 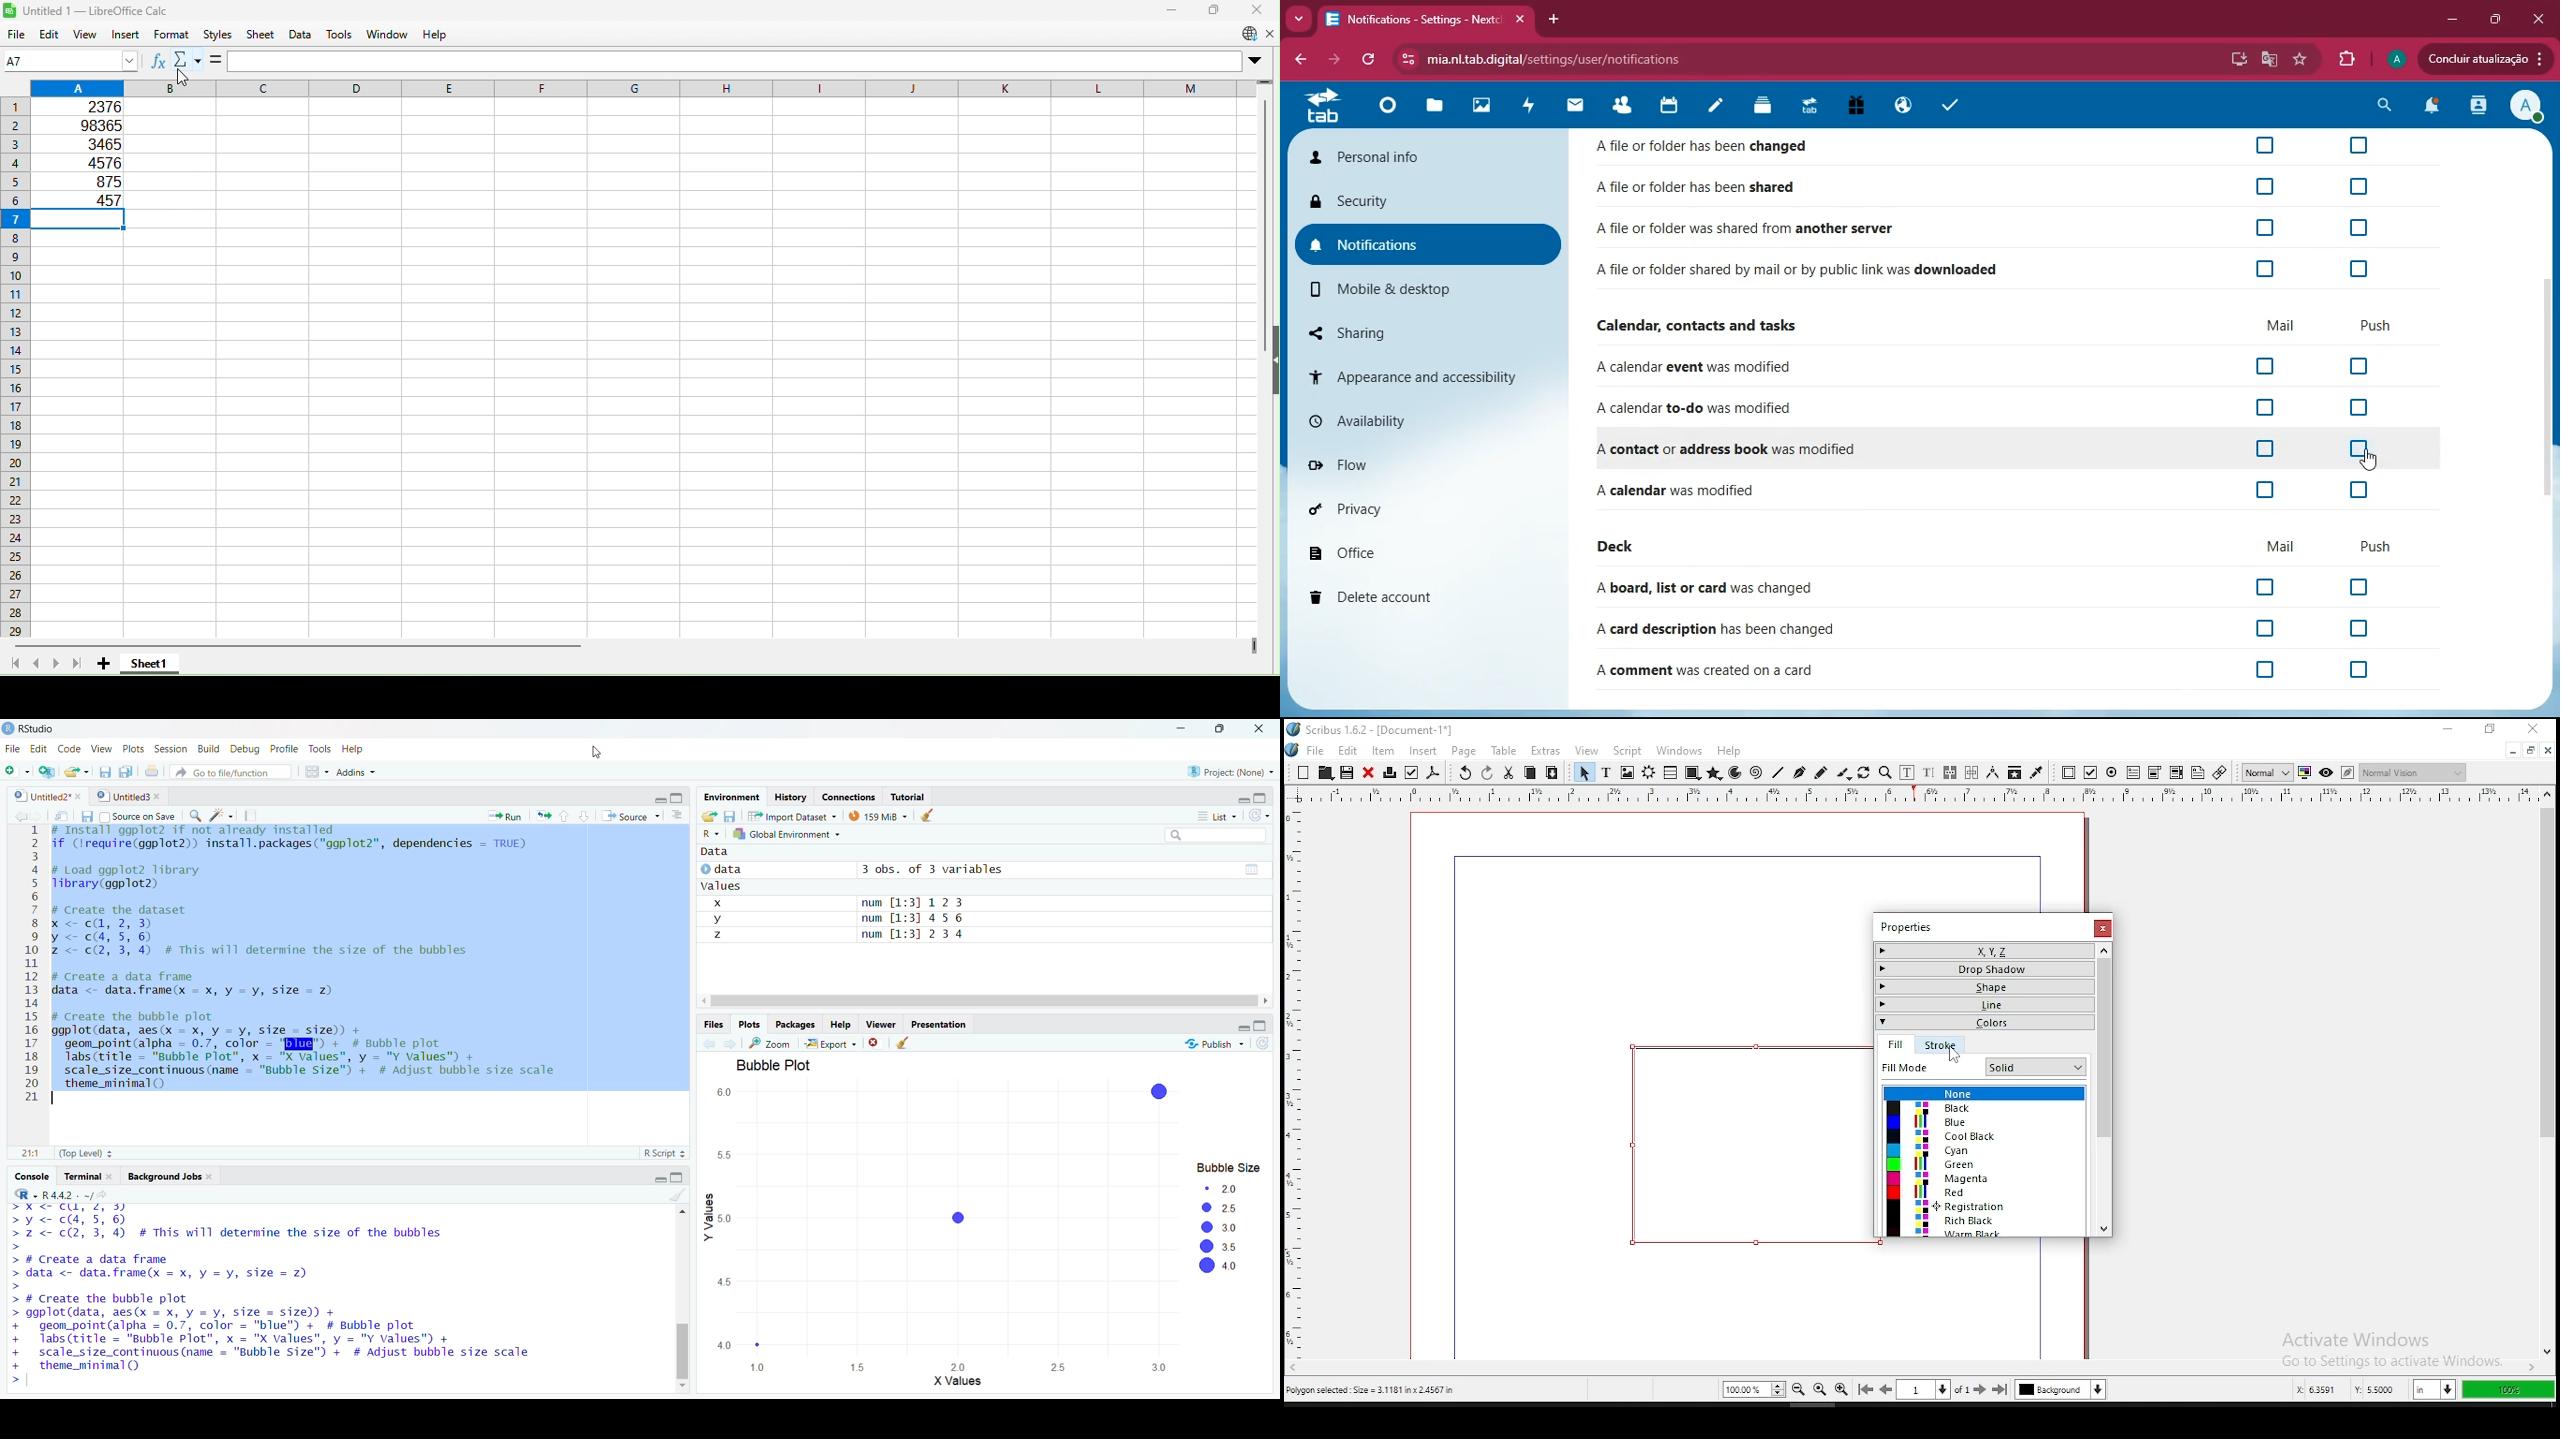 What do you see at coordinates (797, 1024) in the screenshot?
I see `Packages` at bounding box center [797, 1024].